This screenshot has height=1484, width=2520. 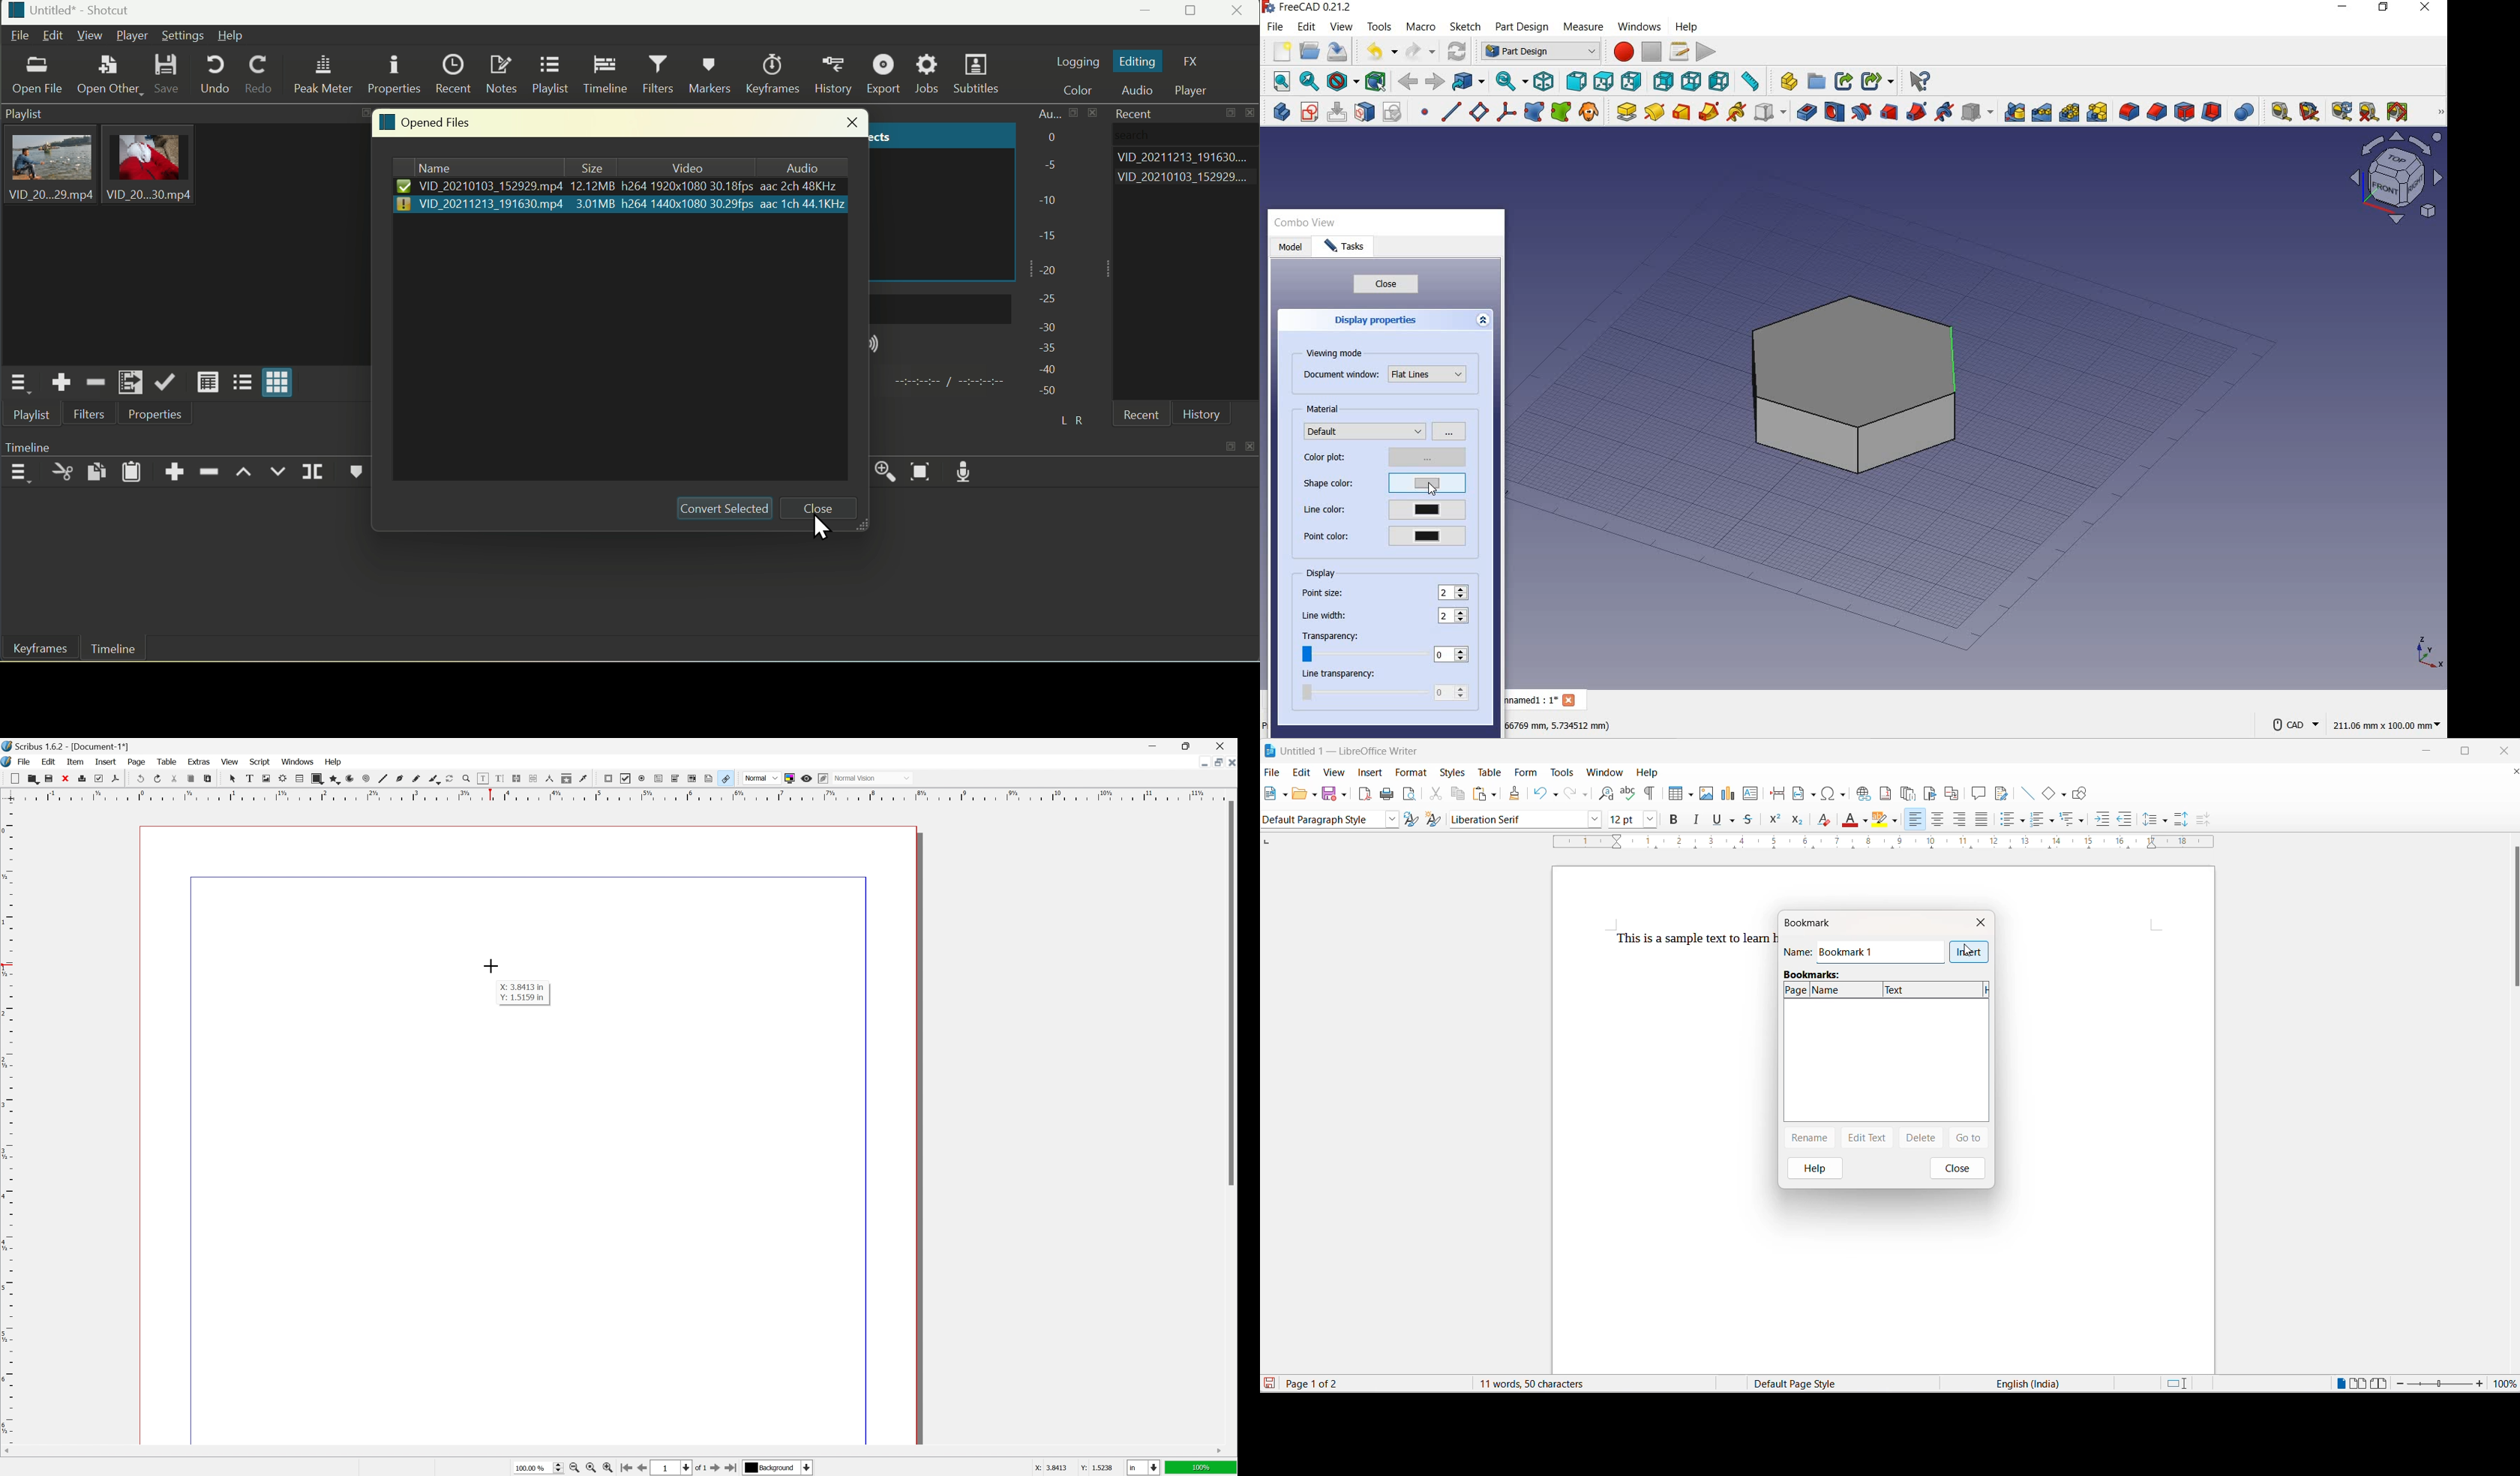 What do you see at coordinates (2202, 819) in the screenshot?
I see `decrease paragraph spacing` at bounding box center [2202, 819].